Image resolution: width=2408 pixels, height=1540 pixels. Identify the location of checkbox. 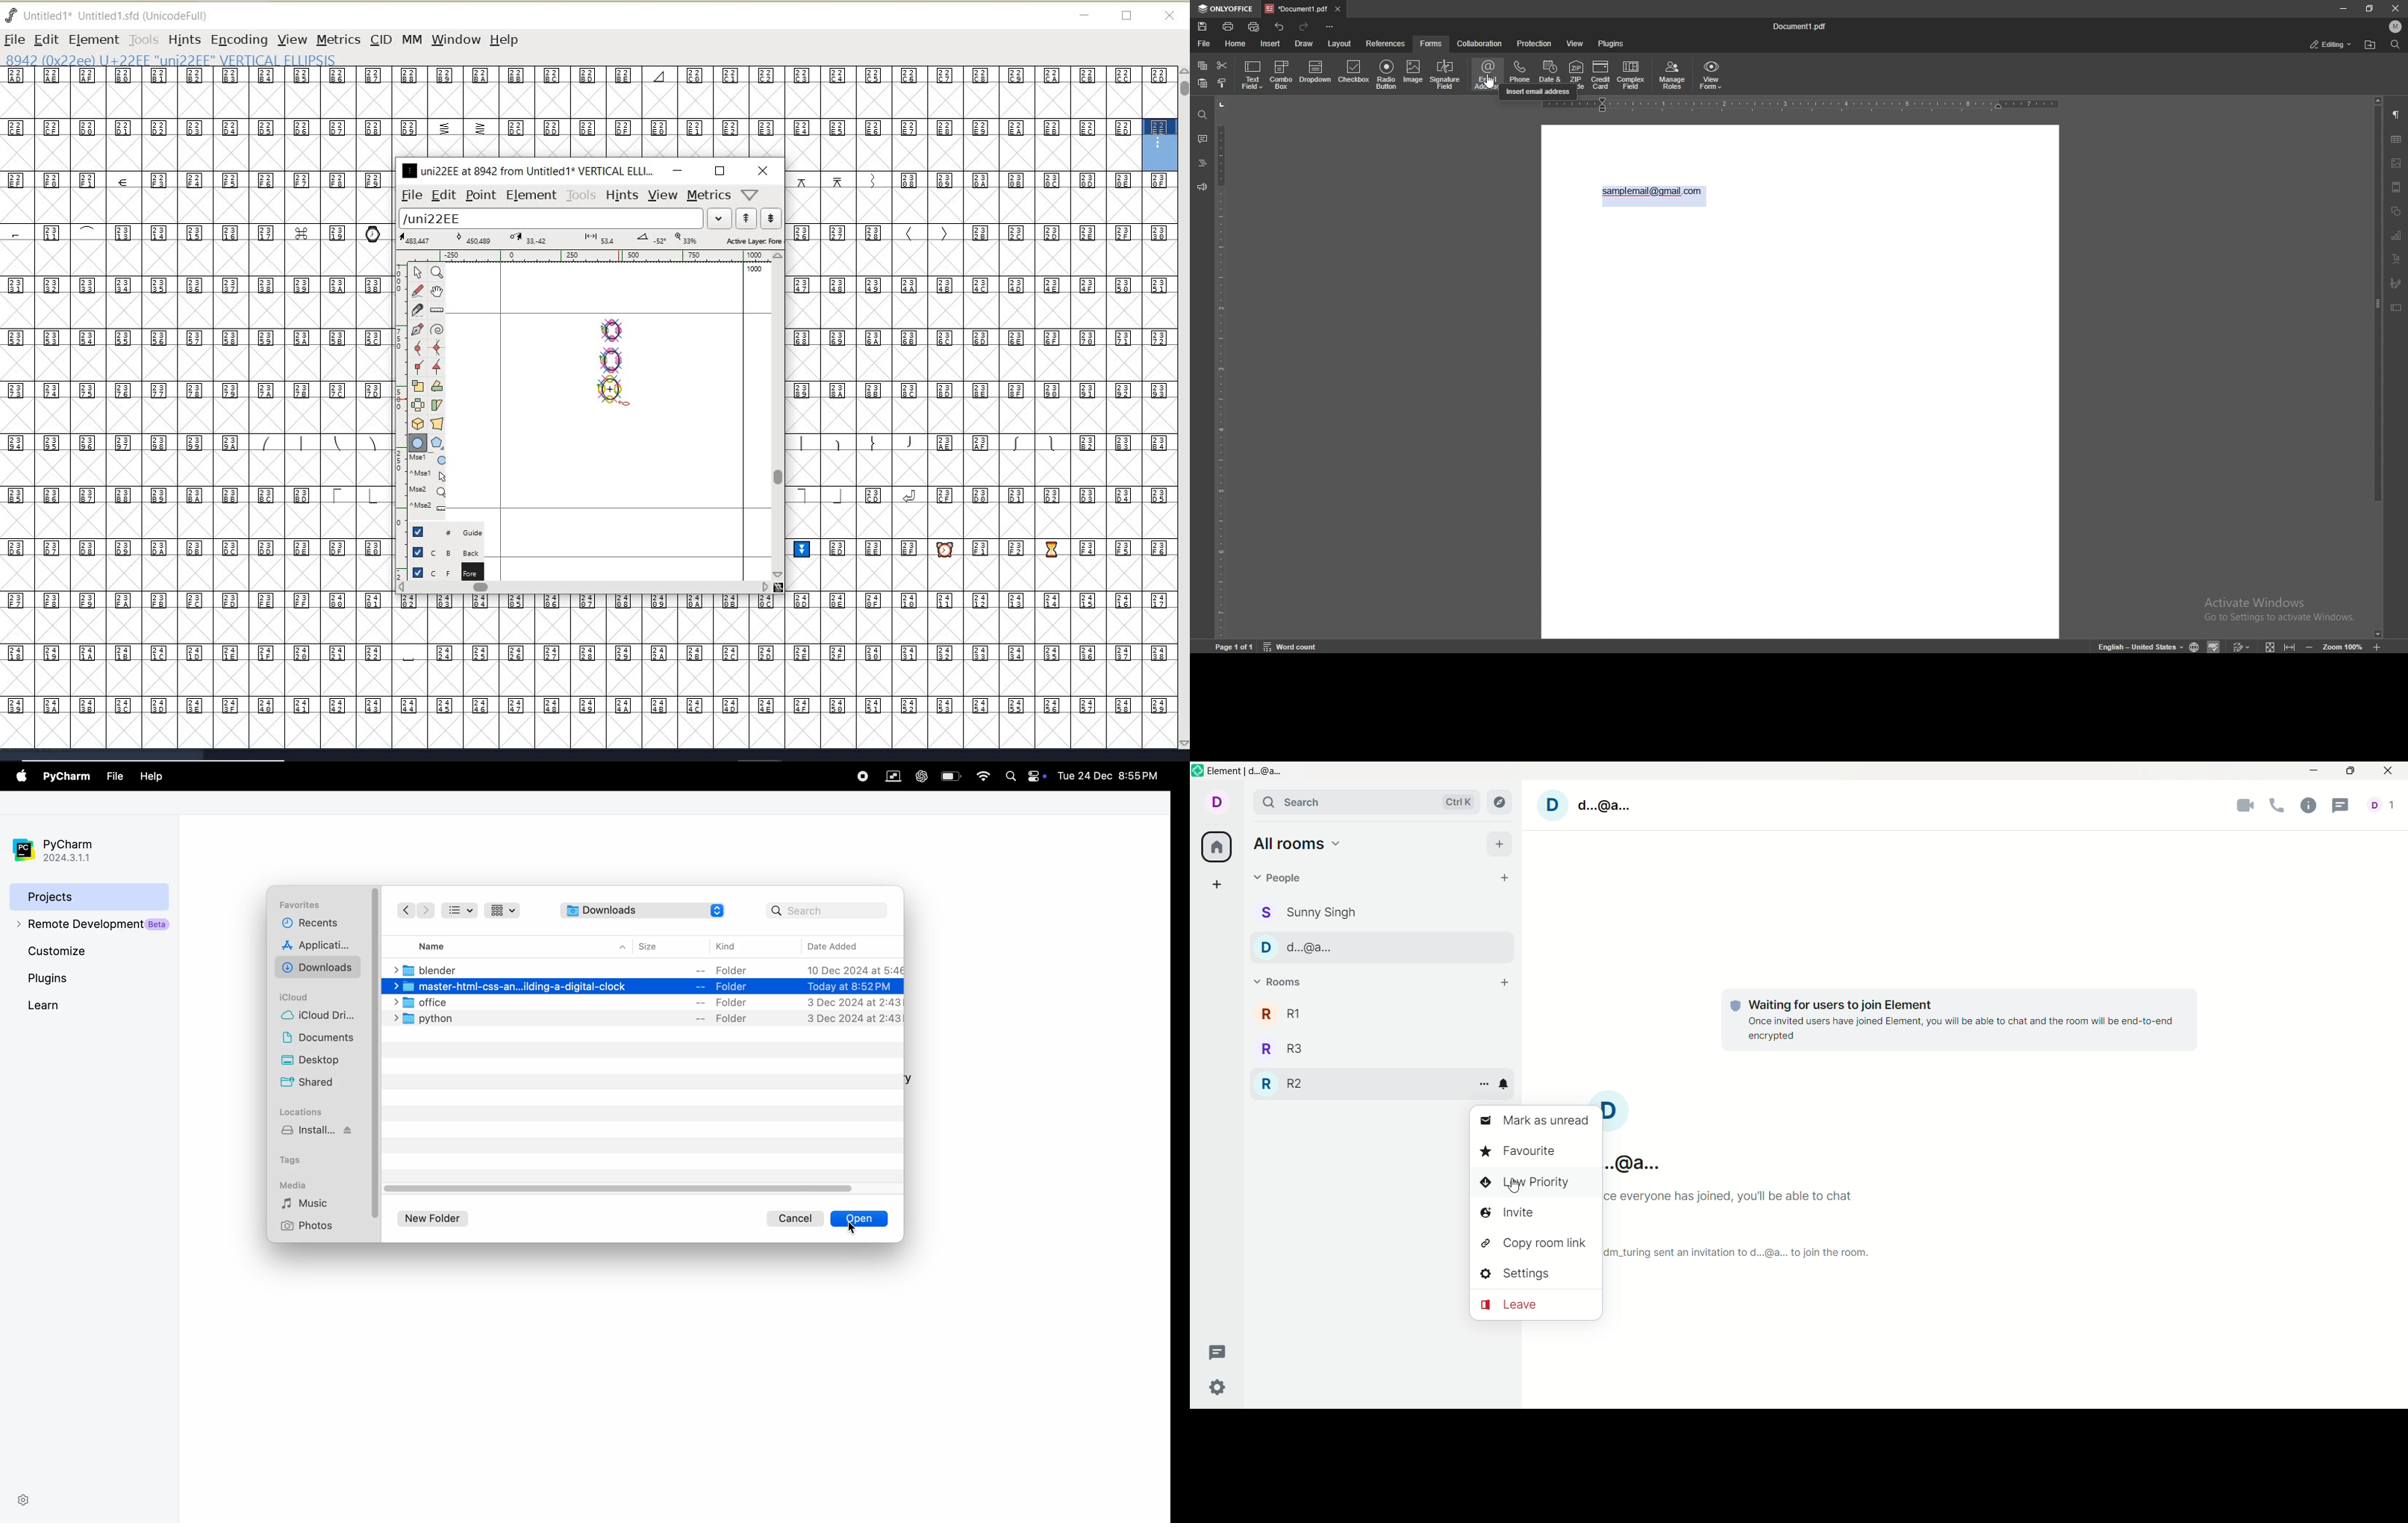
(1355, 72).